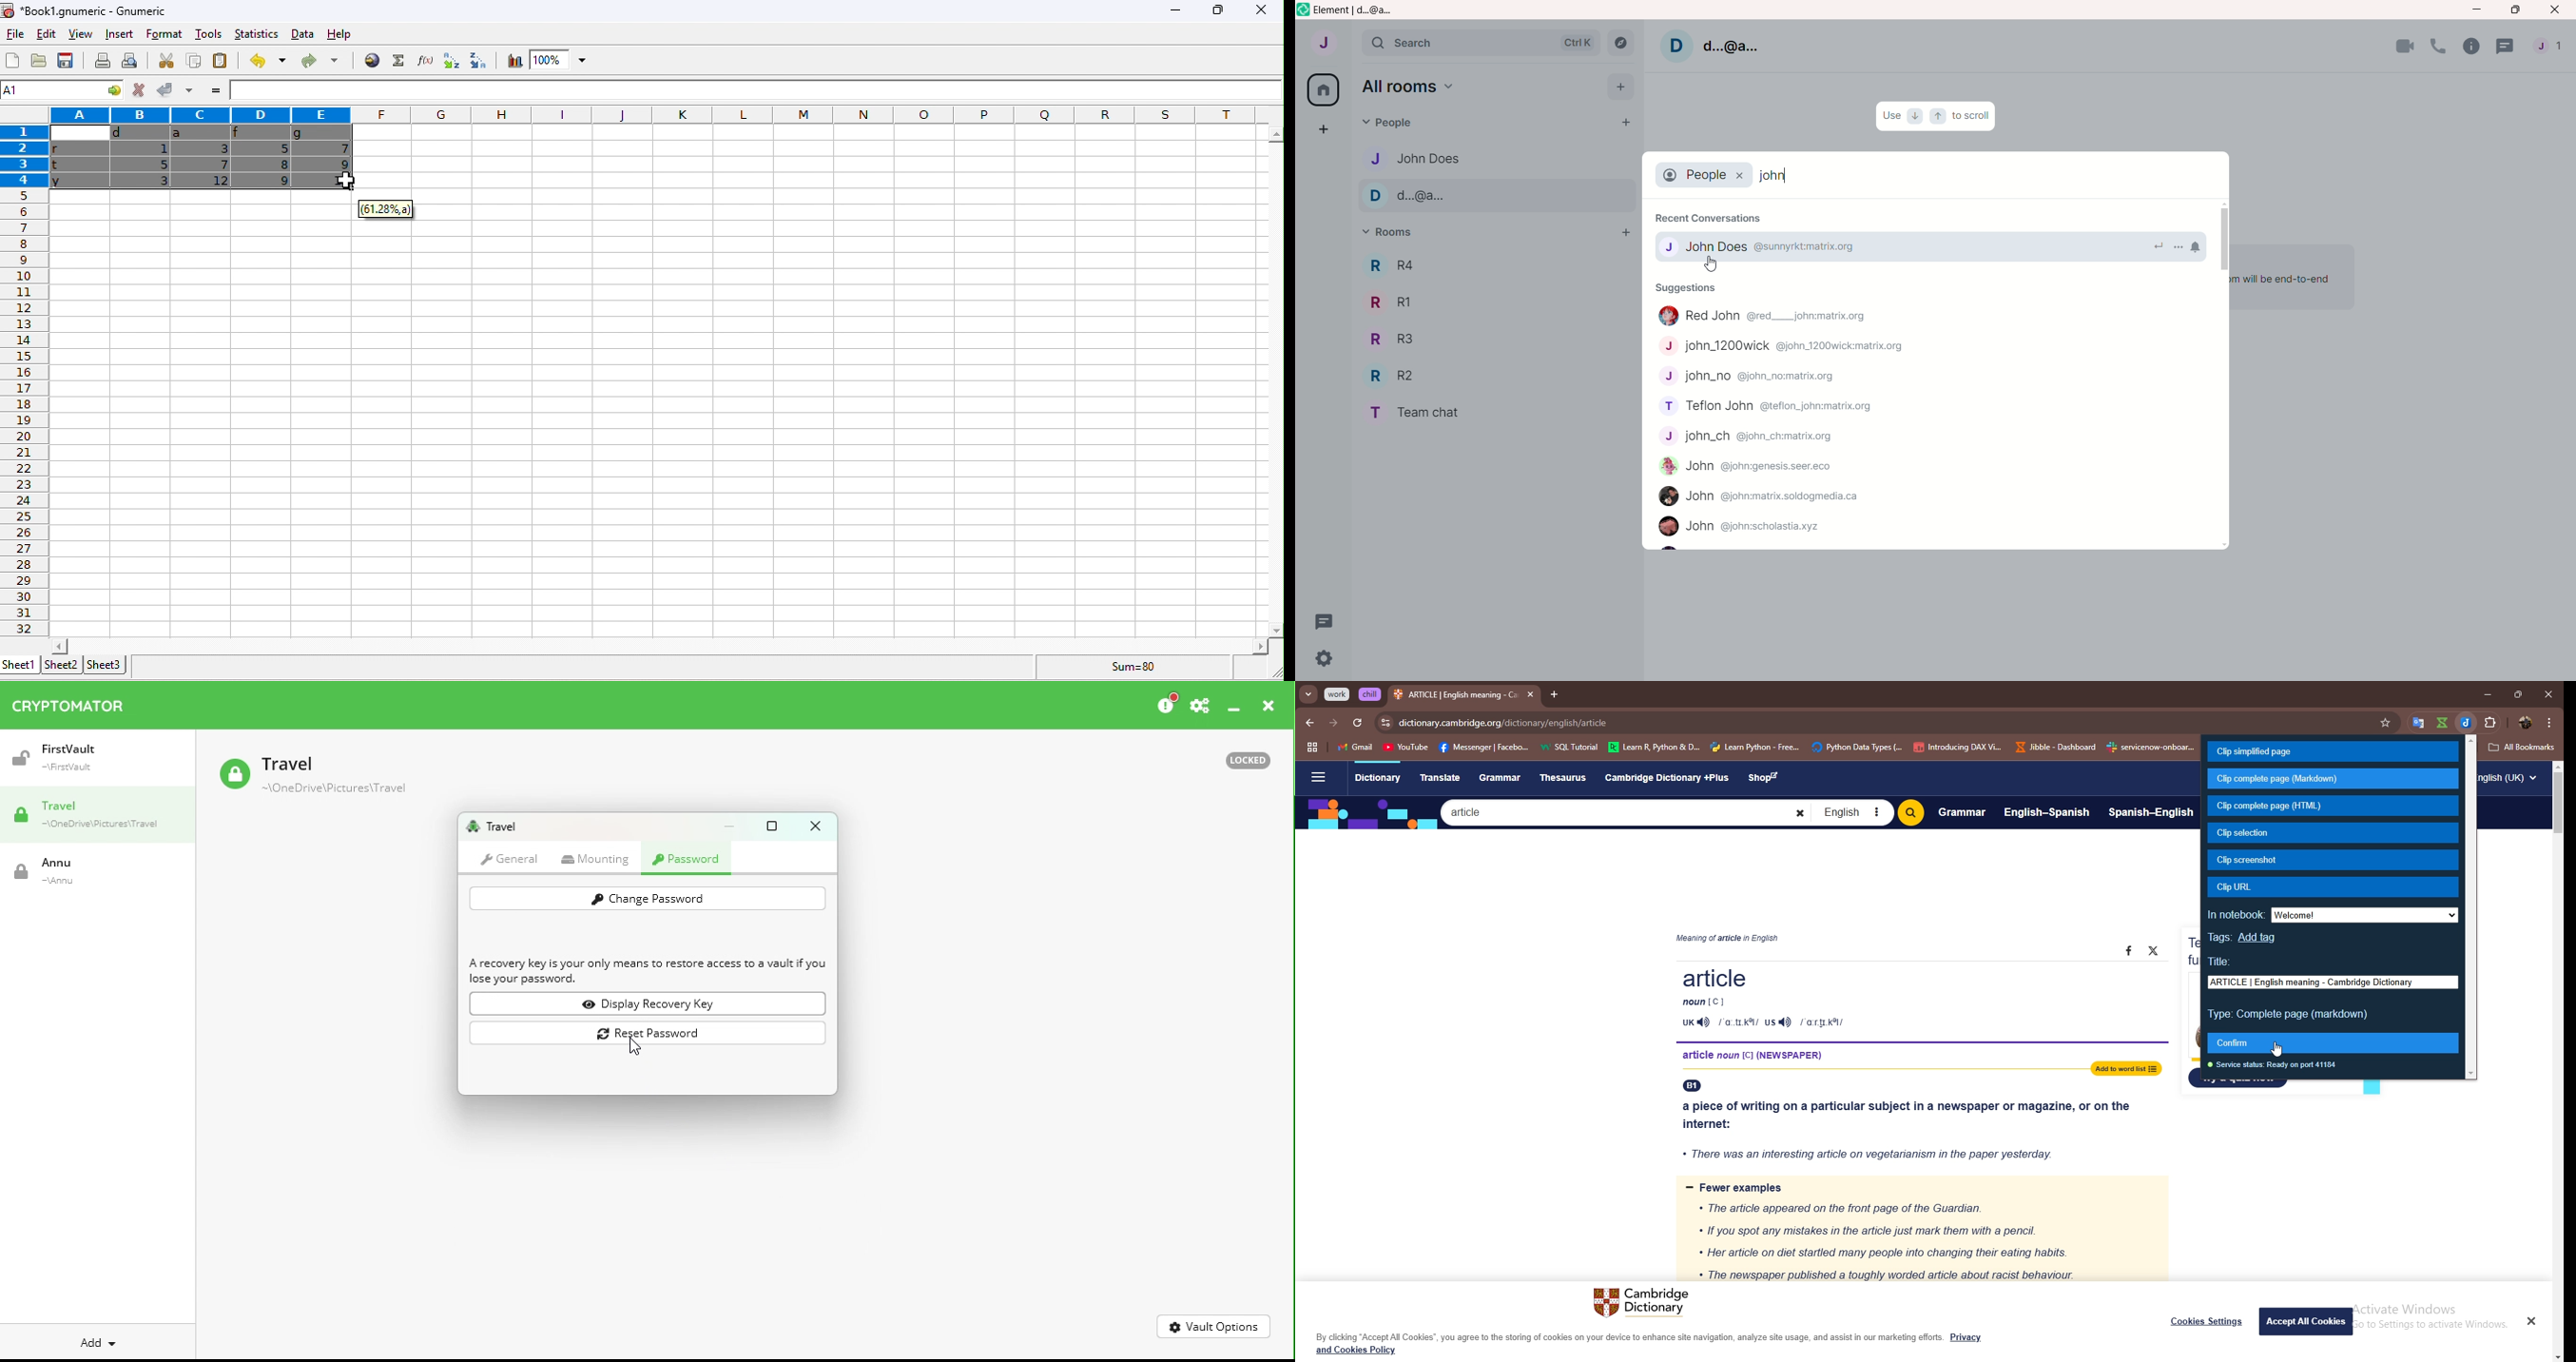 The image size is (2576, 1372). Describe the element at coordinates (2518, 694) in the screenshot. I see `resize` at that location.